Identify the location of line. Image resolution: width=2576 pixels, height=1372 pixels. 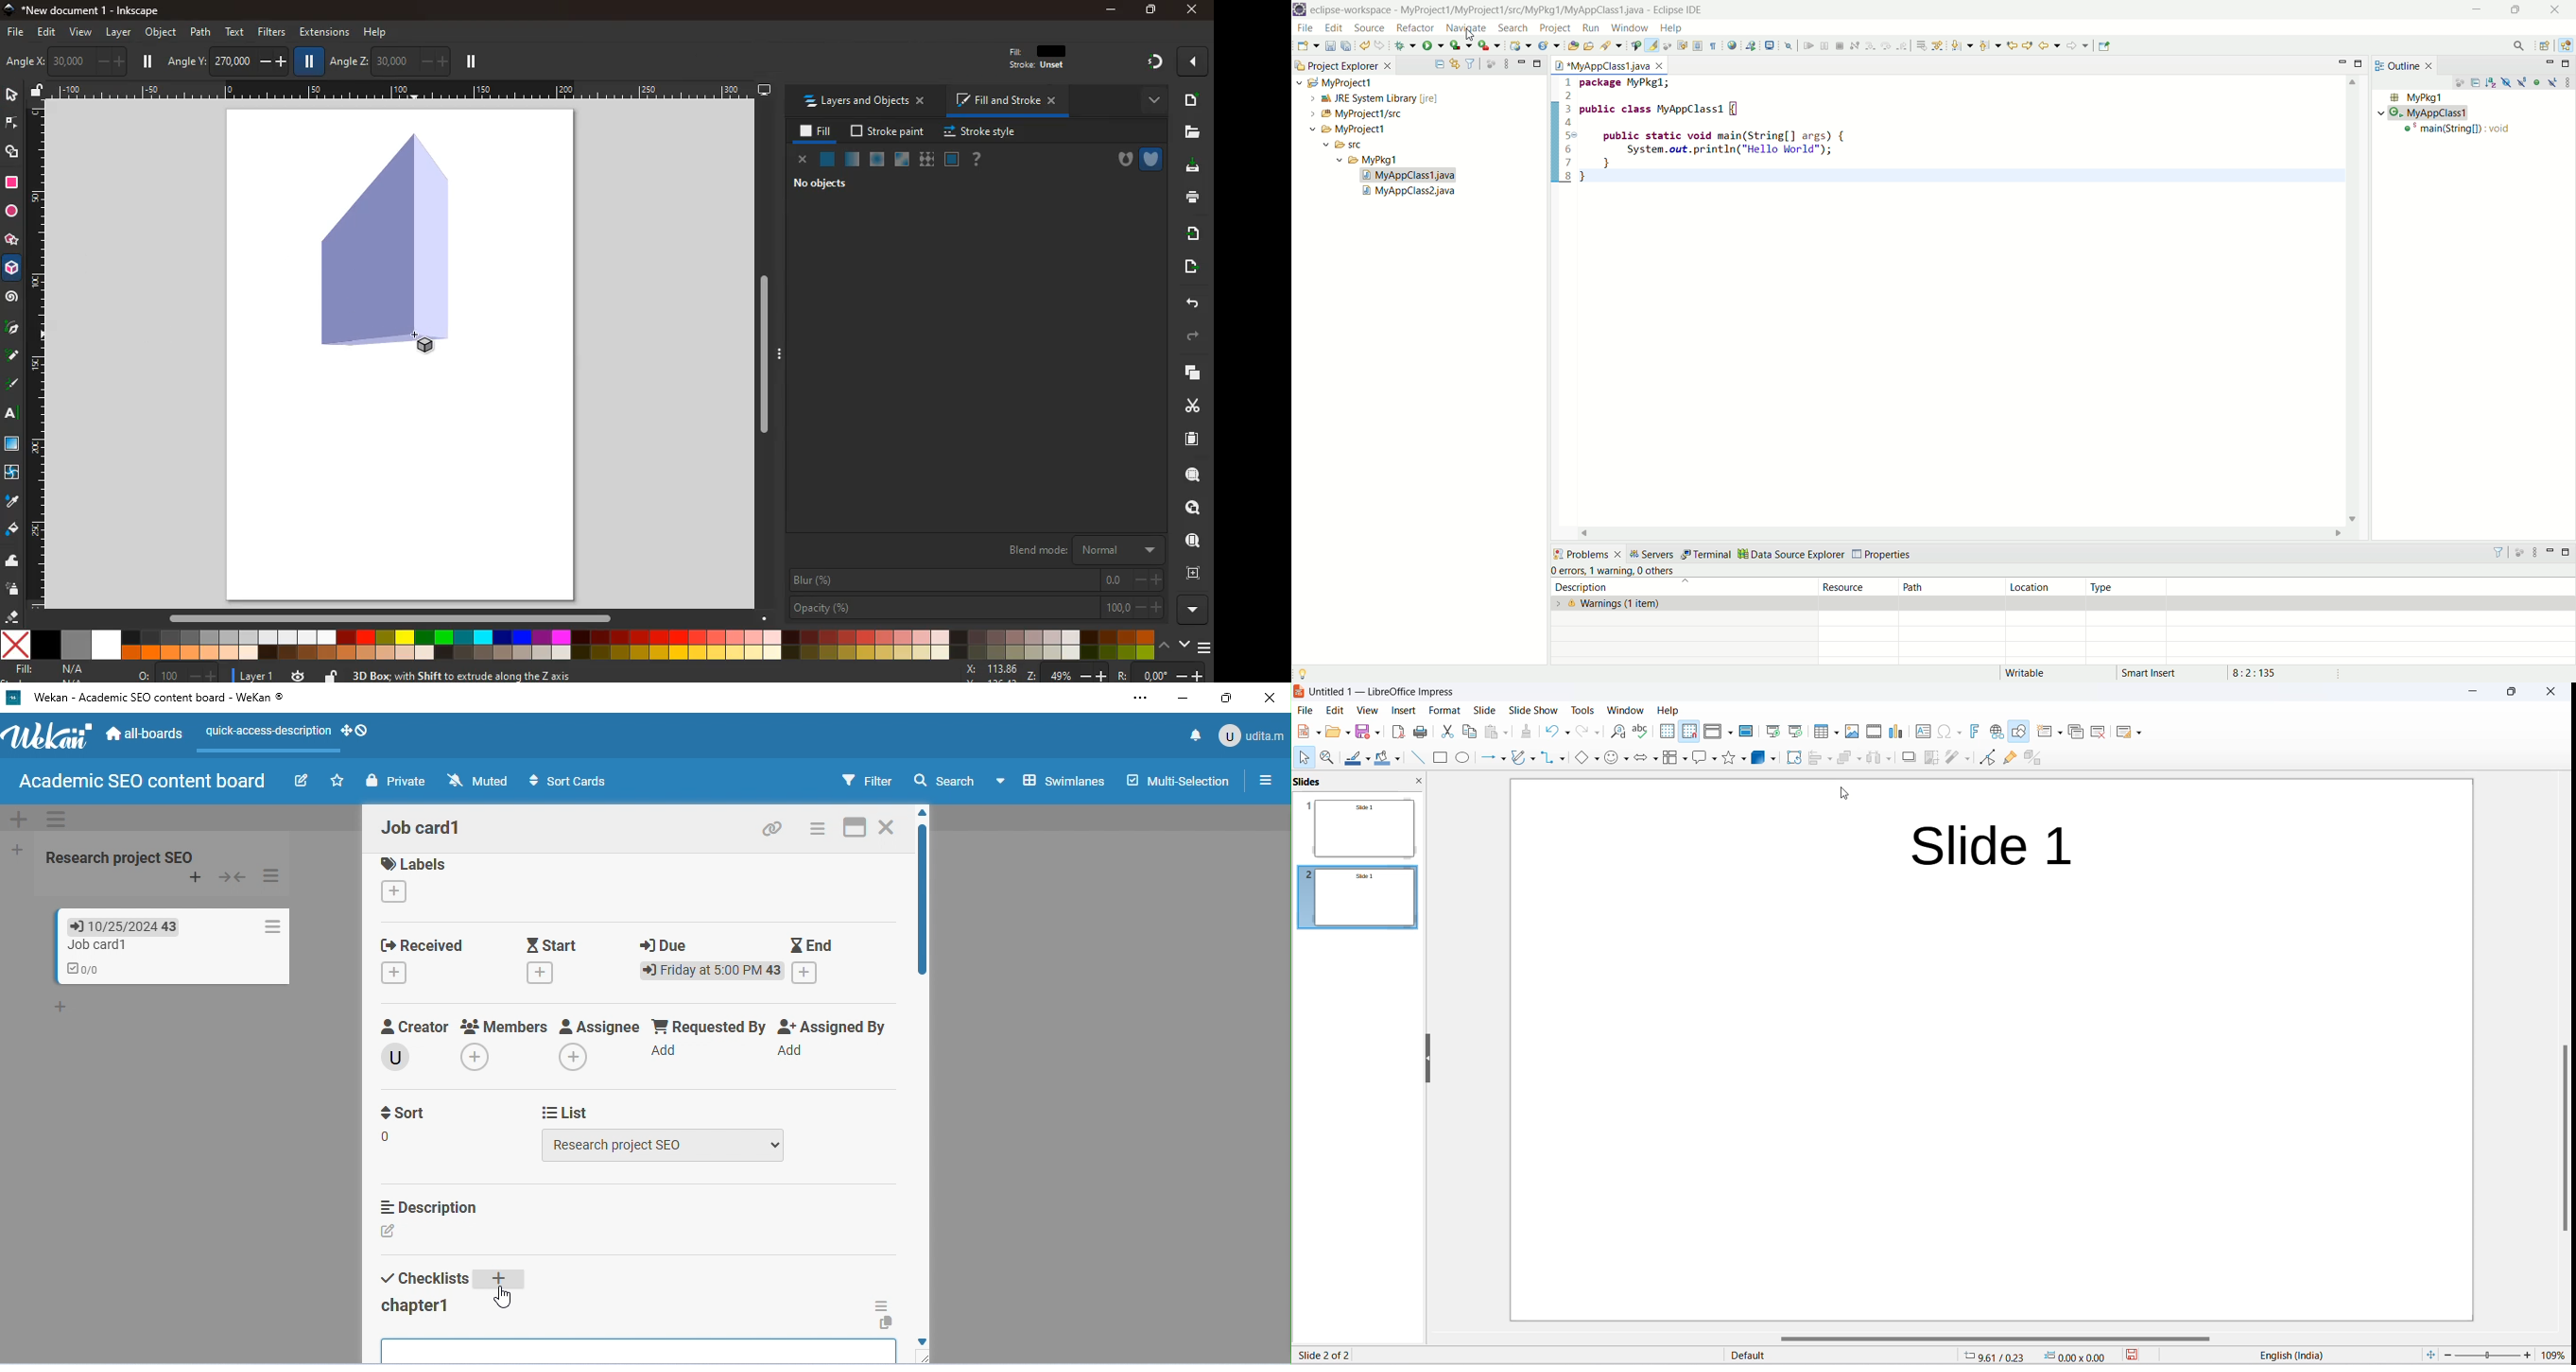
(1420, 761).